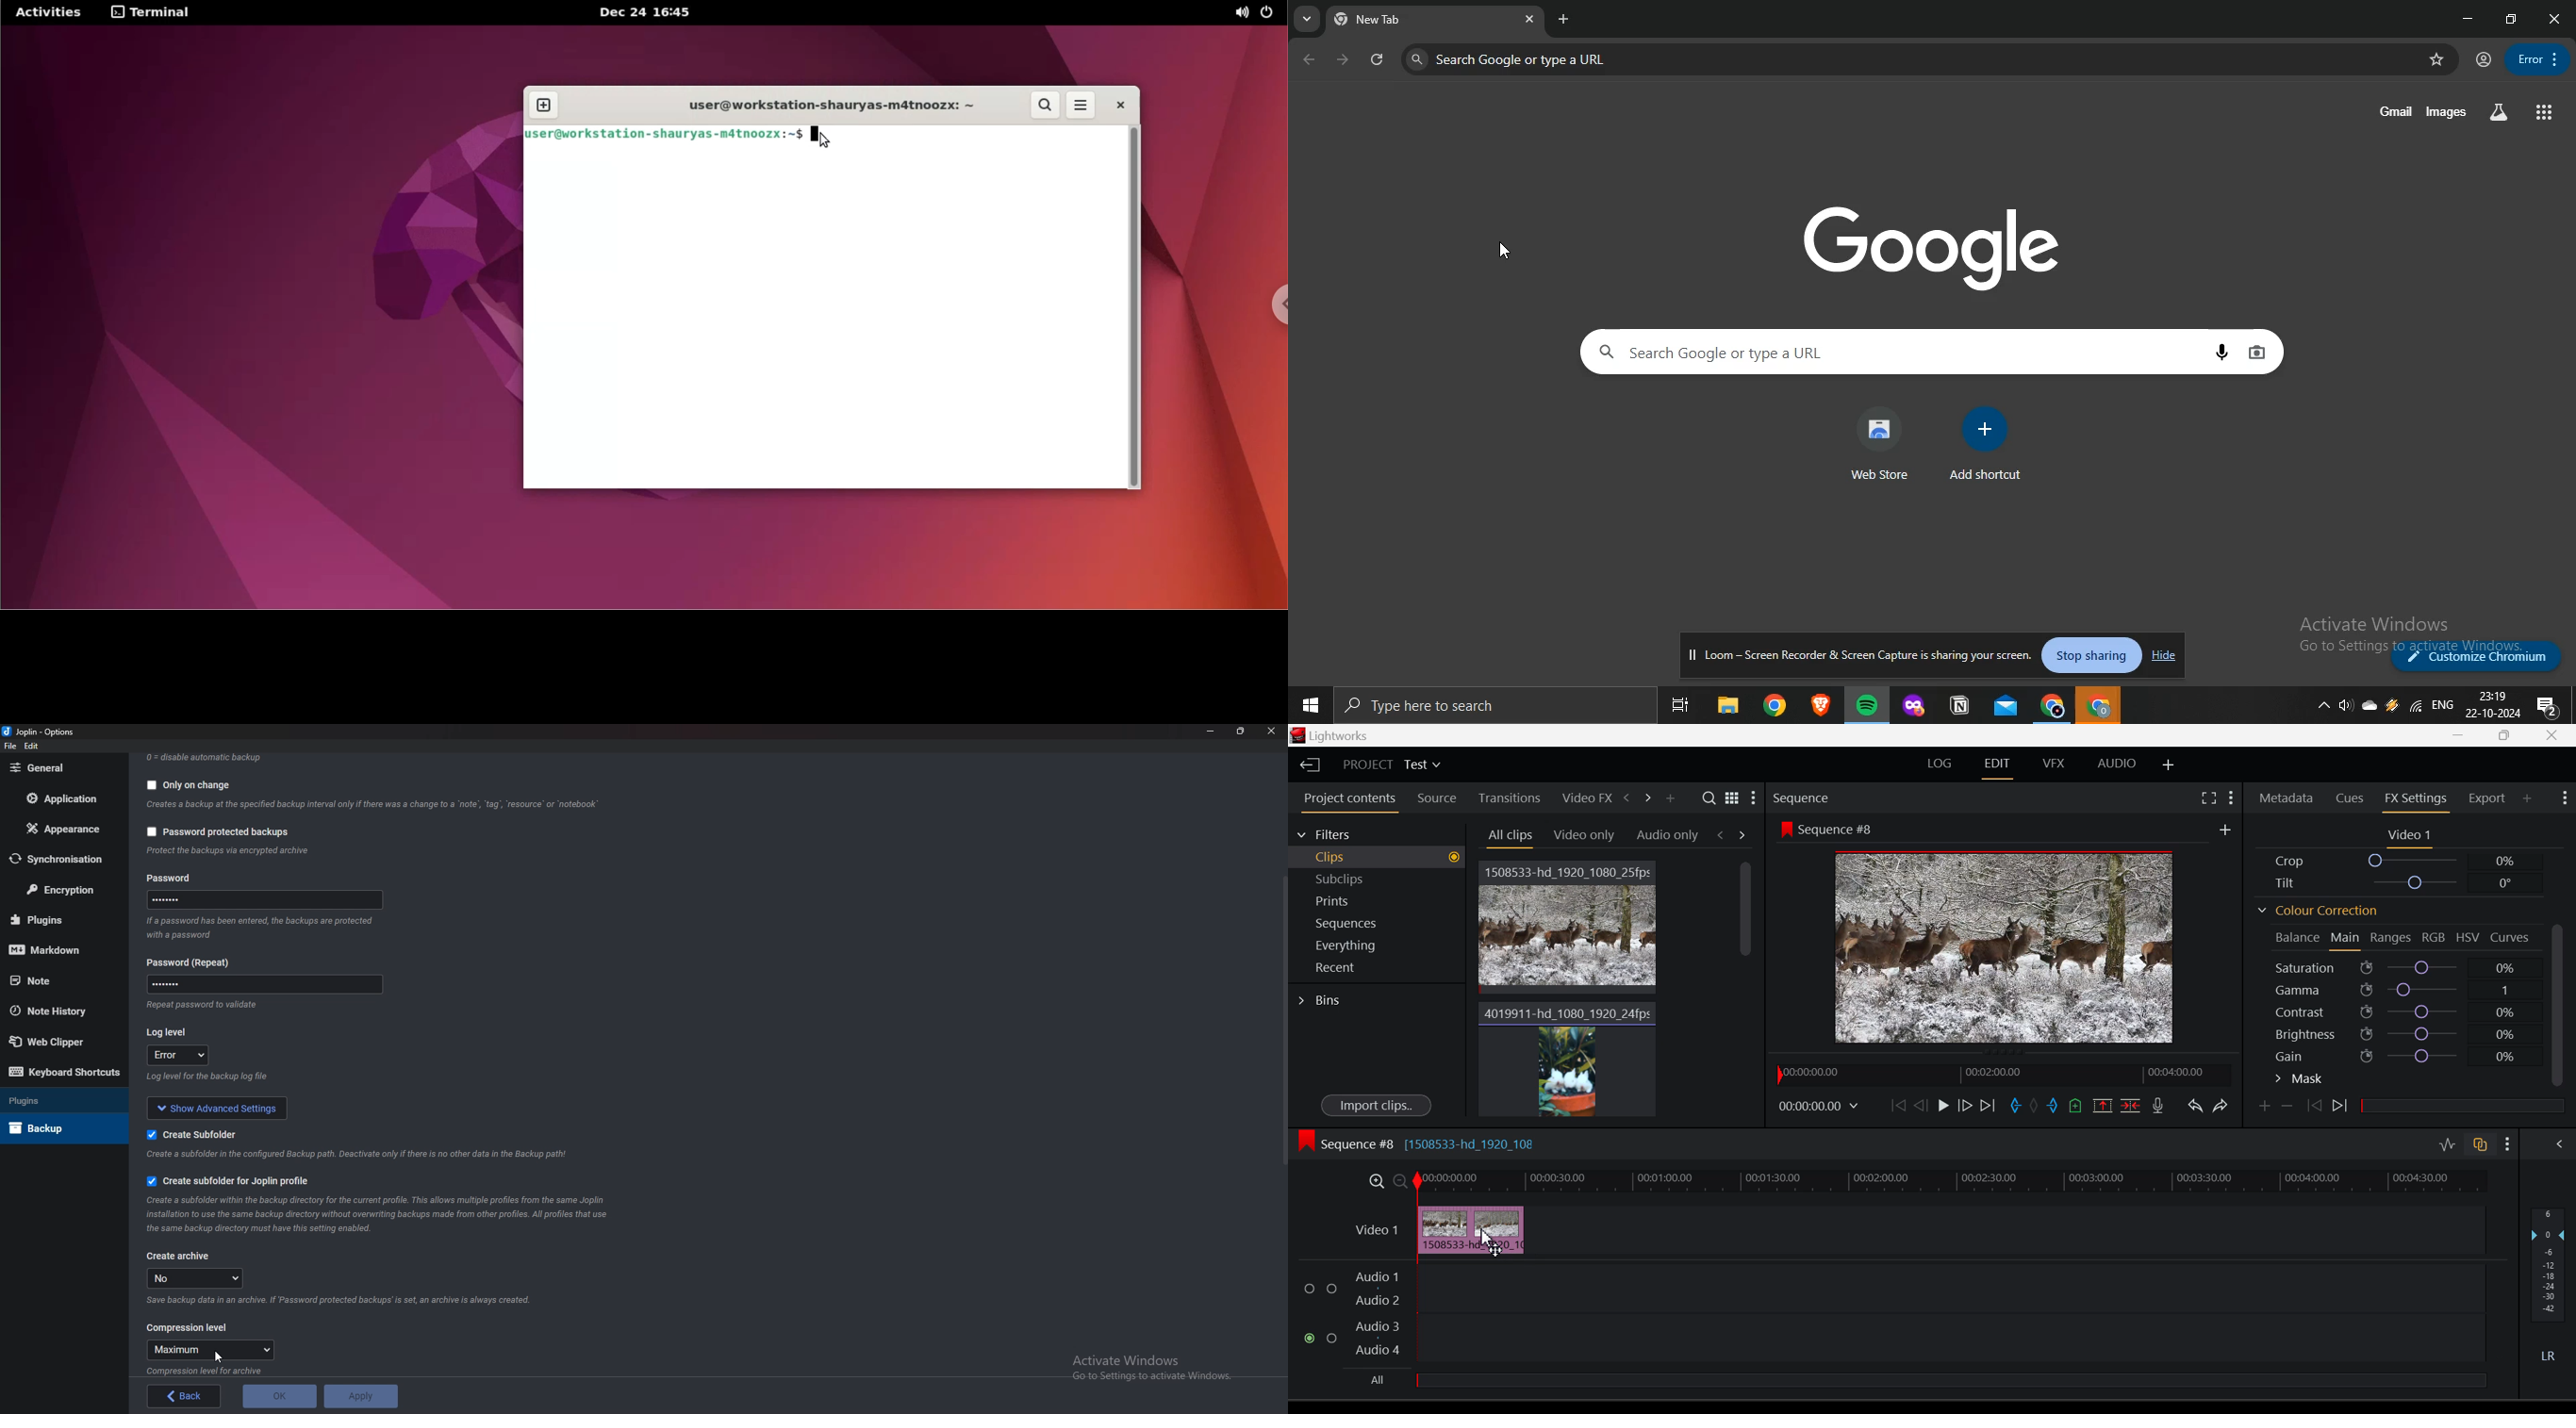  What do you see at coordinates (64, 798) in the screenshot?
I see `Application` at bounding box center [64, 798].